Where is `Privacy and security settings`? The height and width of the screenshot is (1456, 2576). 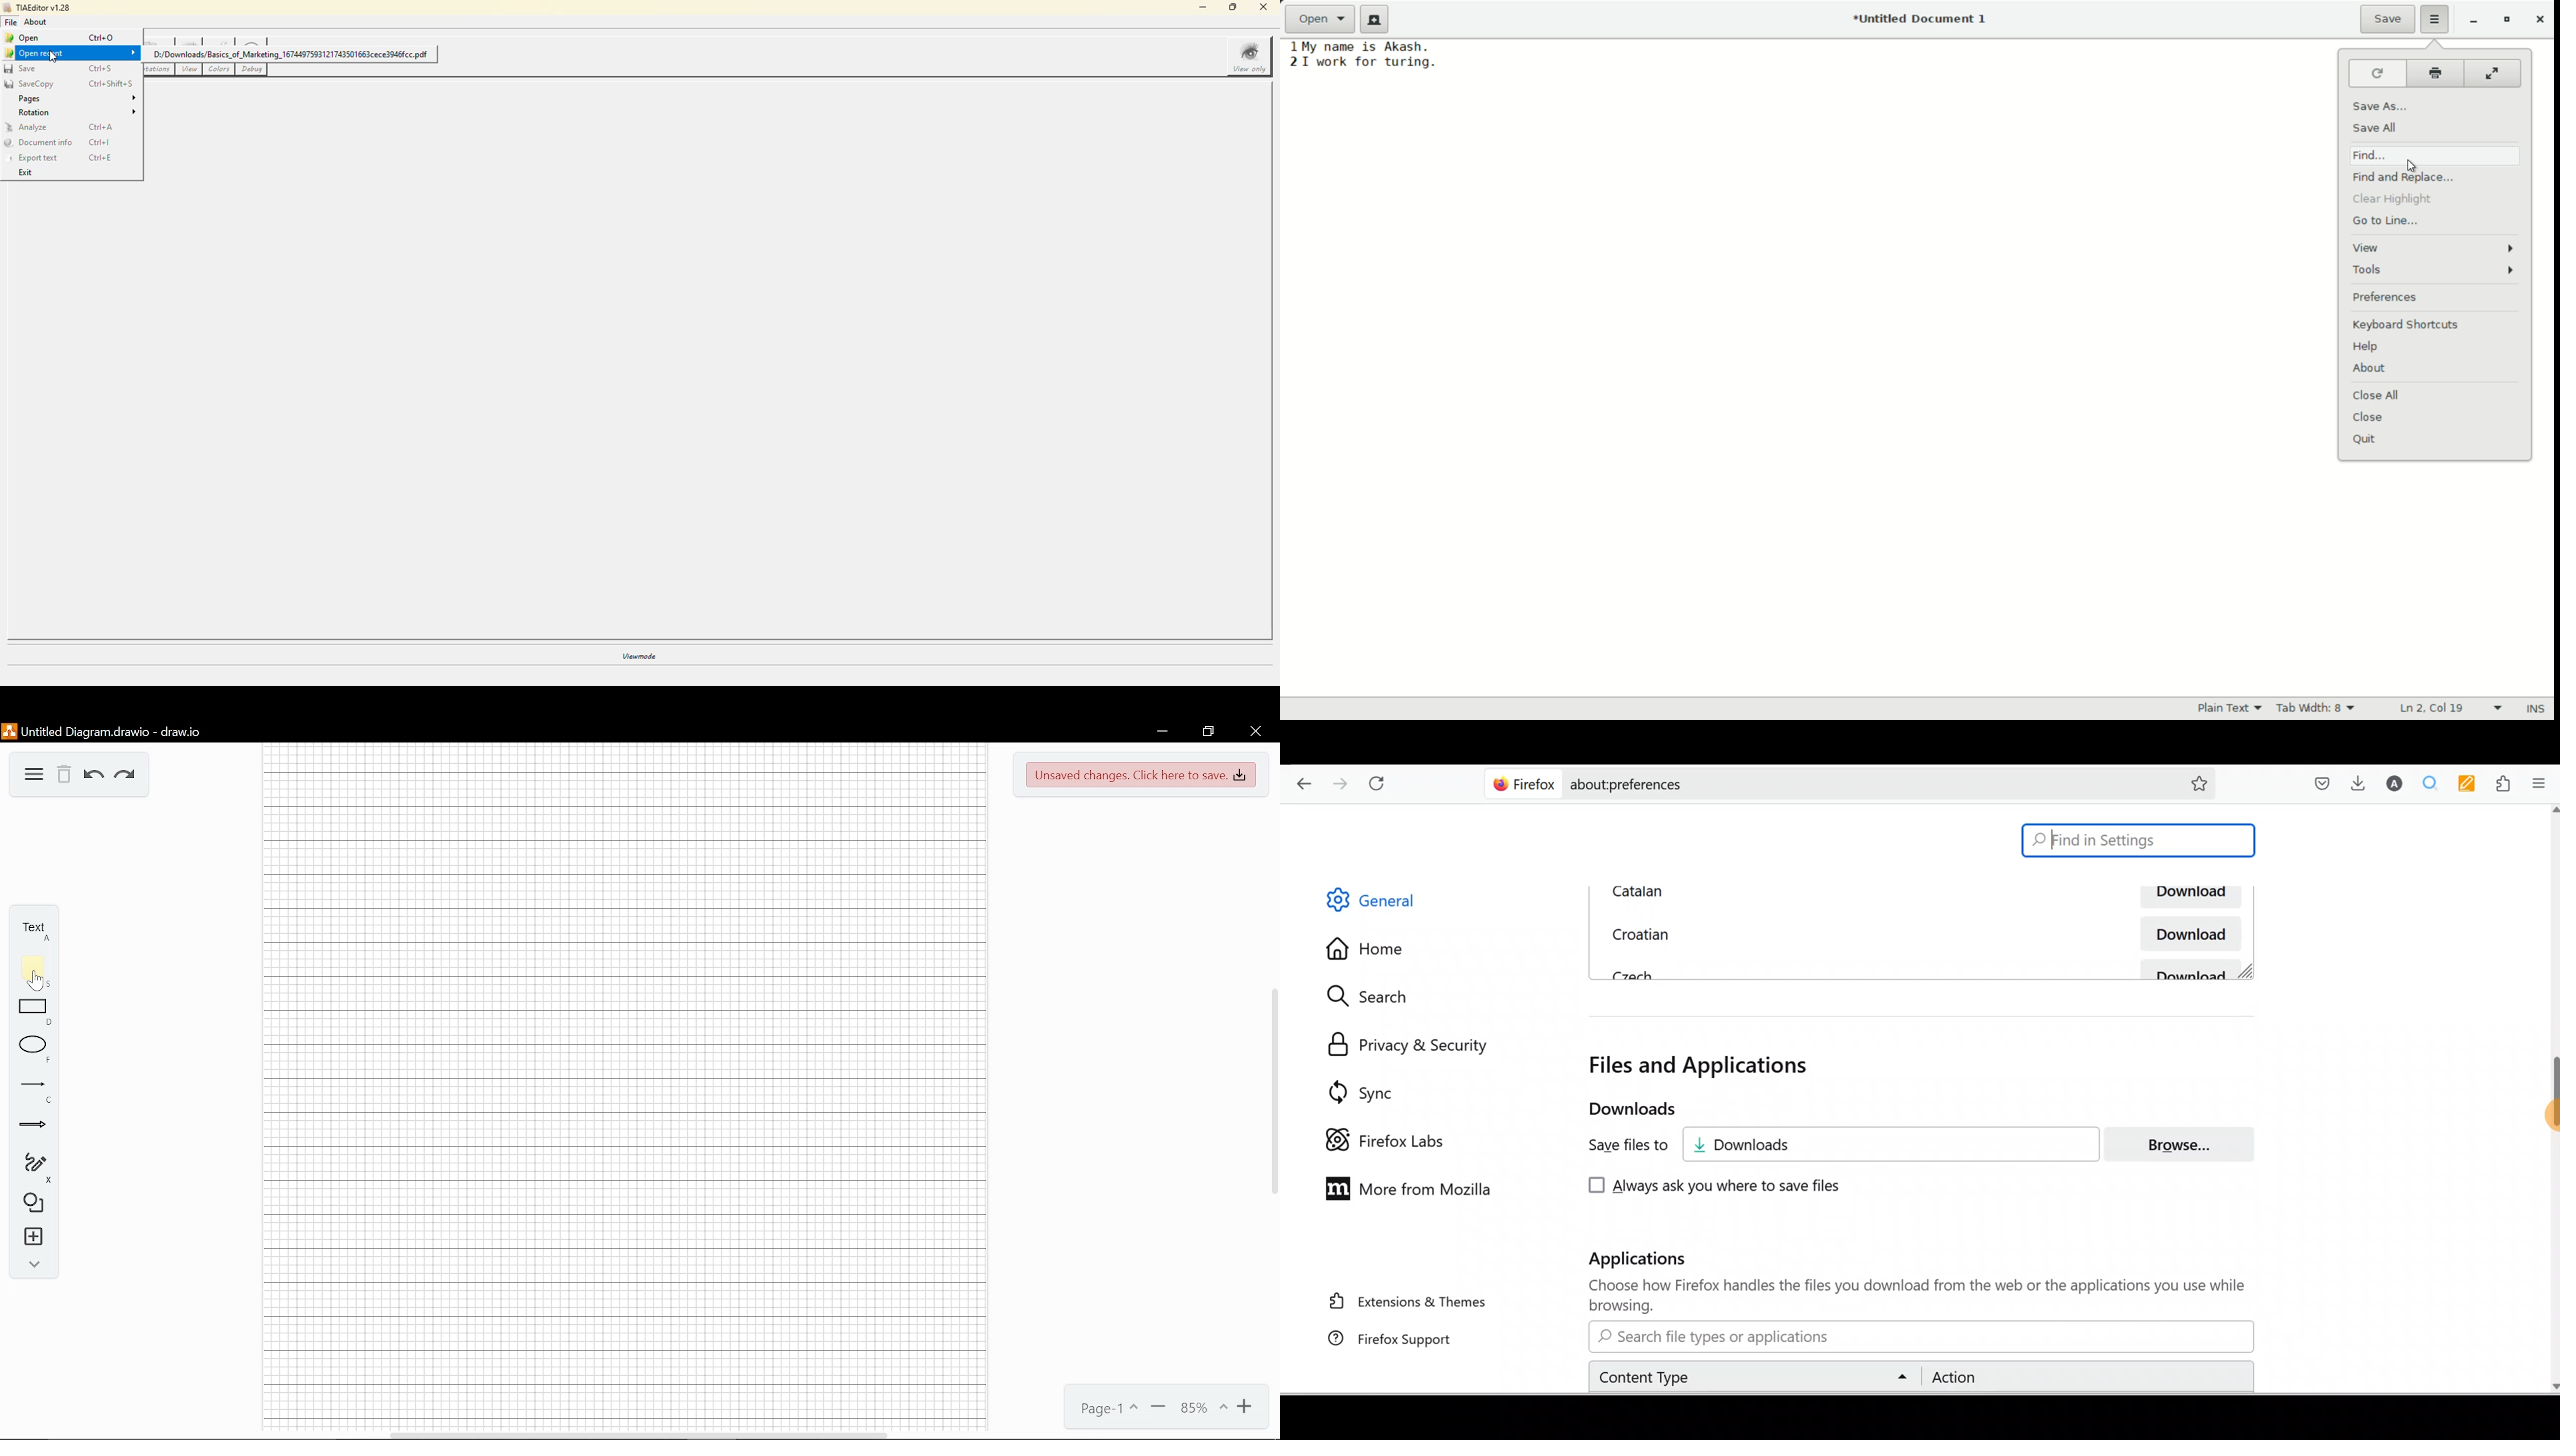
Privacy and security settings is located at coordinates (1402, 1041).